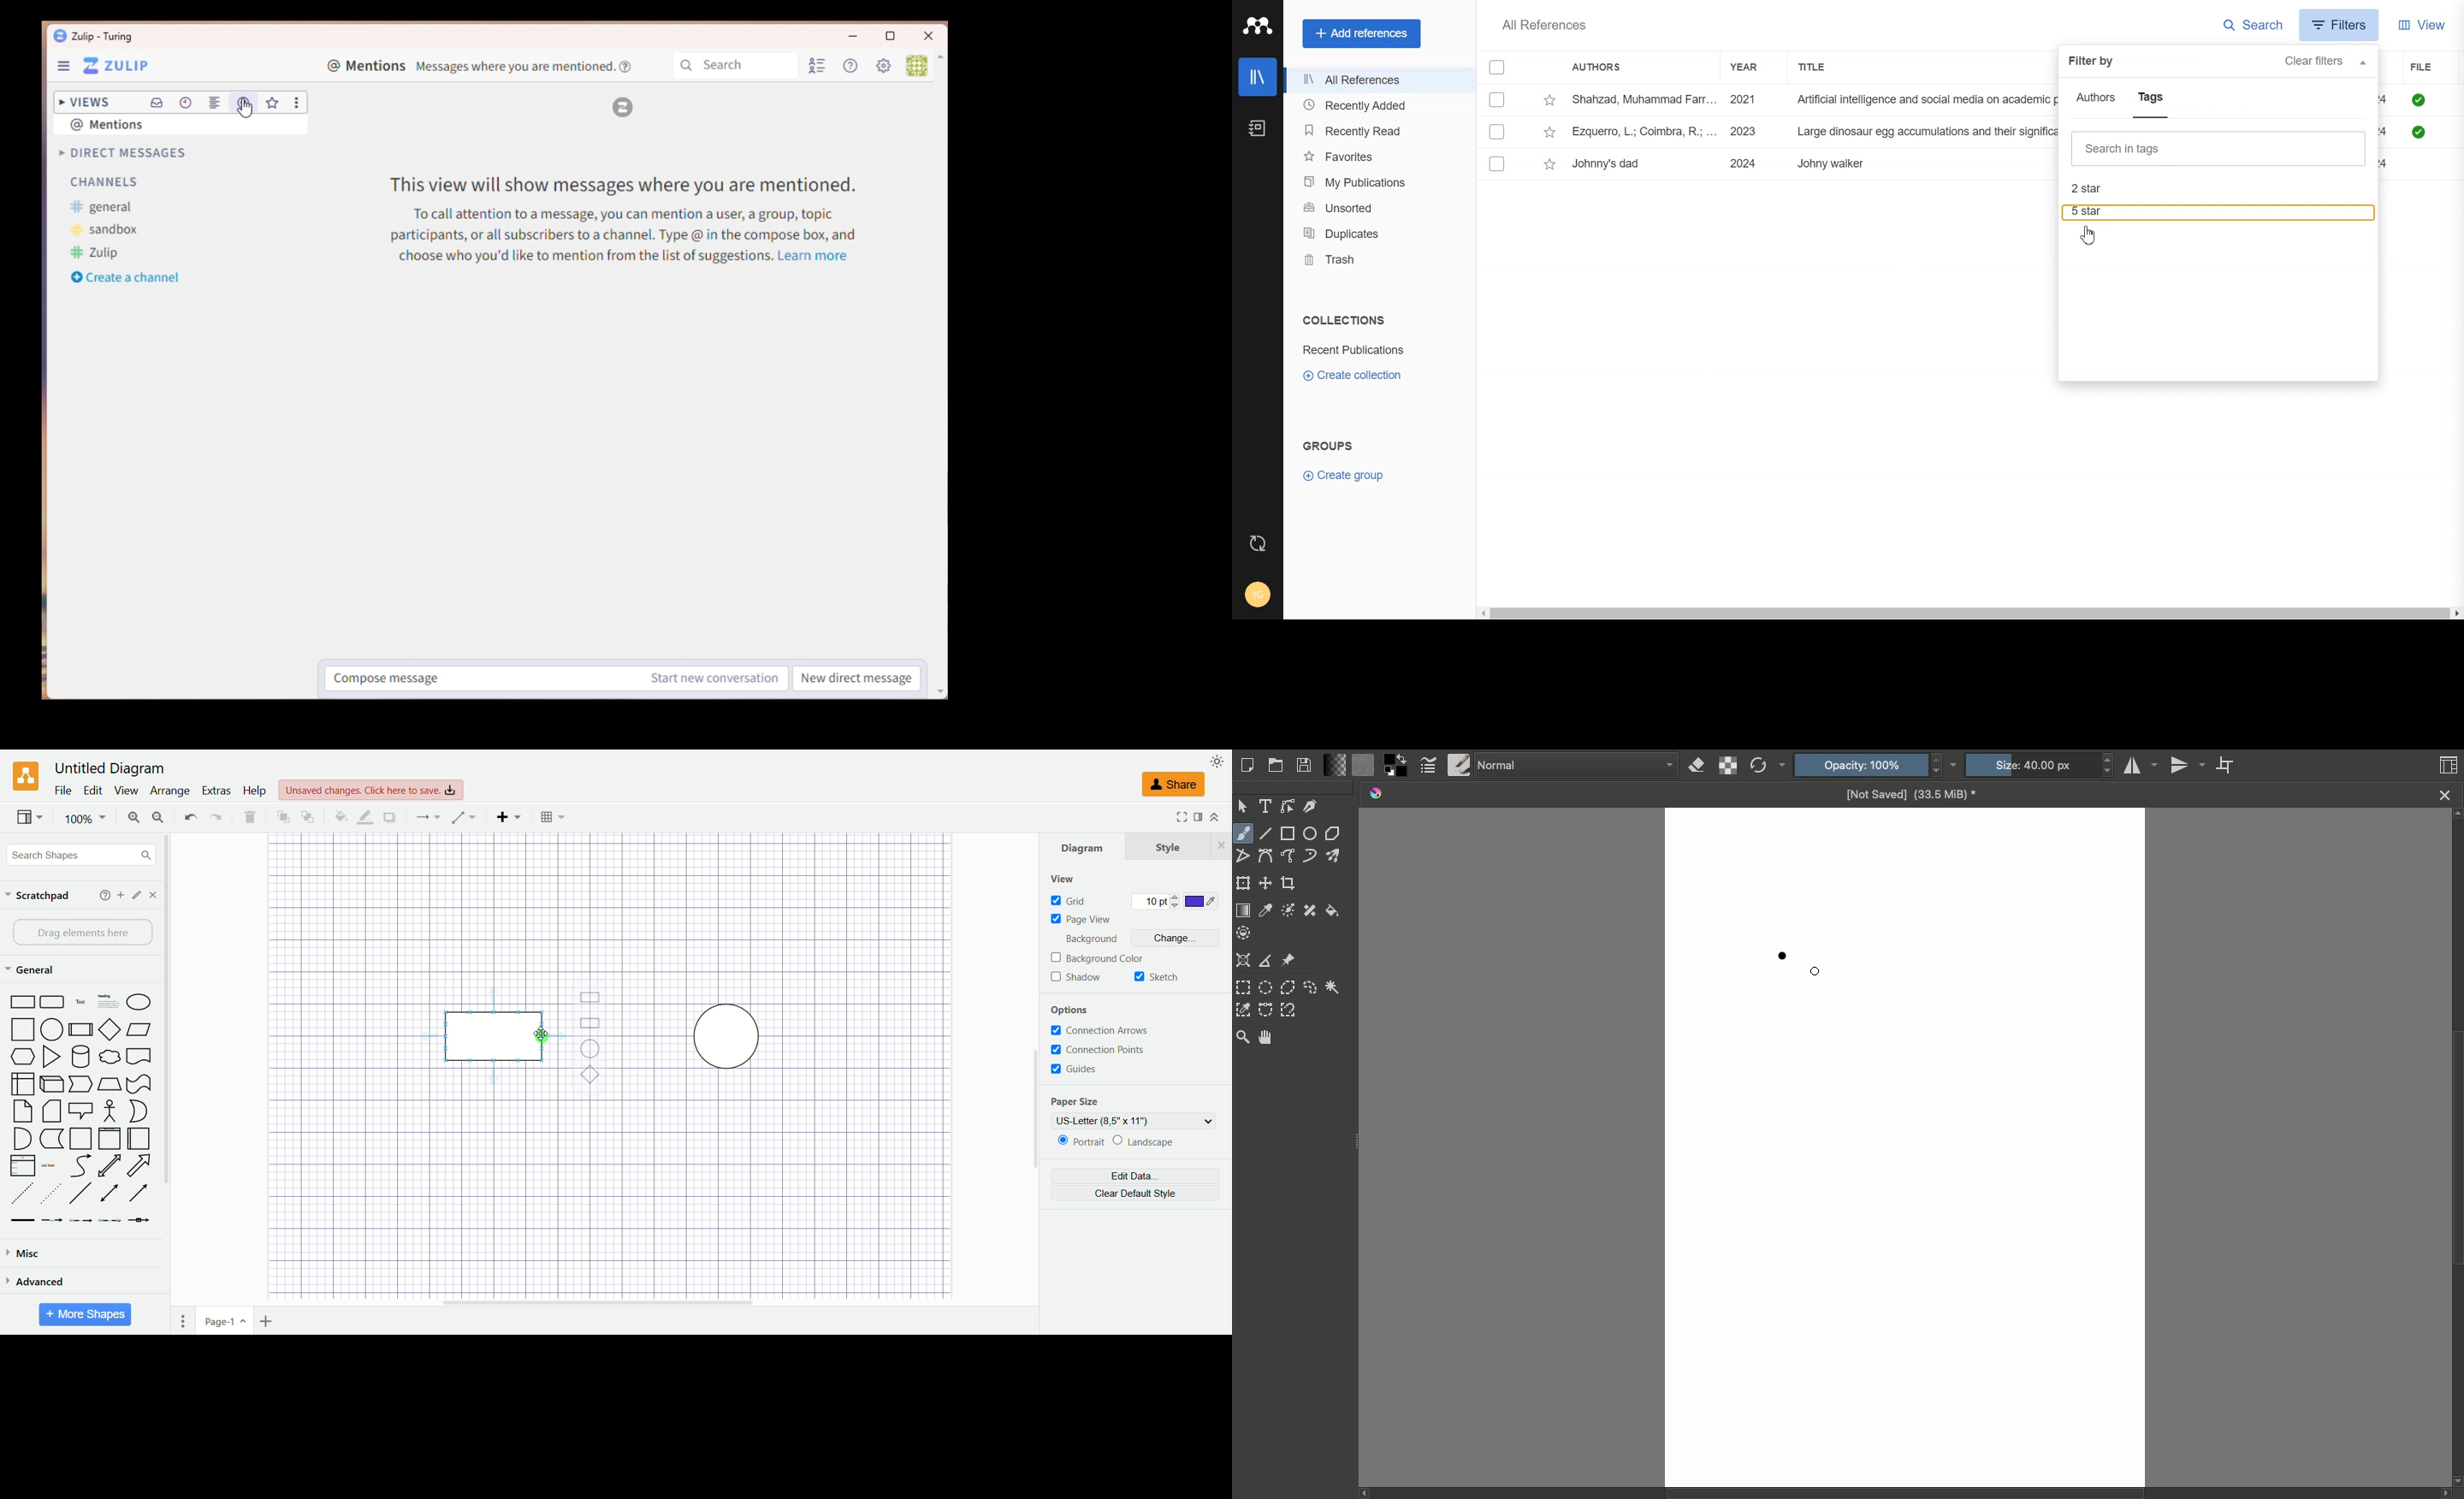 The width and height of the screenshot is (2464, 1512). What do you see at coordinates (24, 776) in the screenshot?
I see `logo` at bounding box center [24, 776].